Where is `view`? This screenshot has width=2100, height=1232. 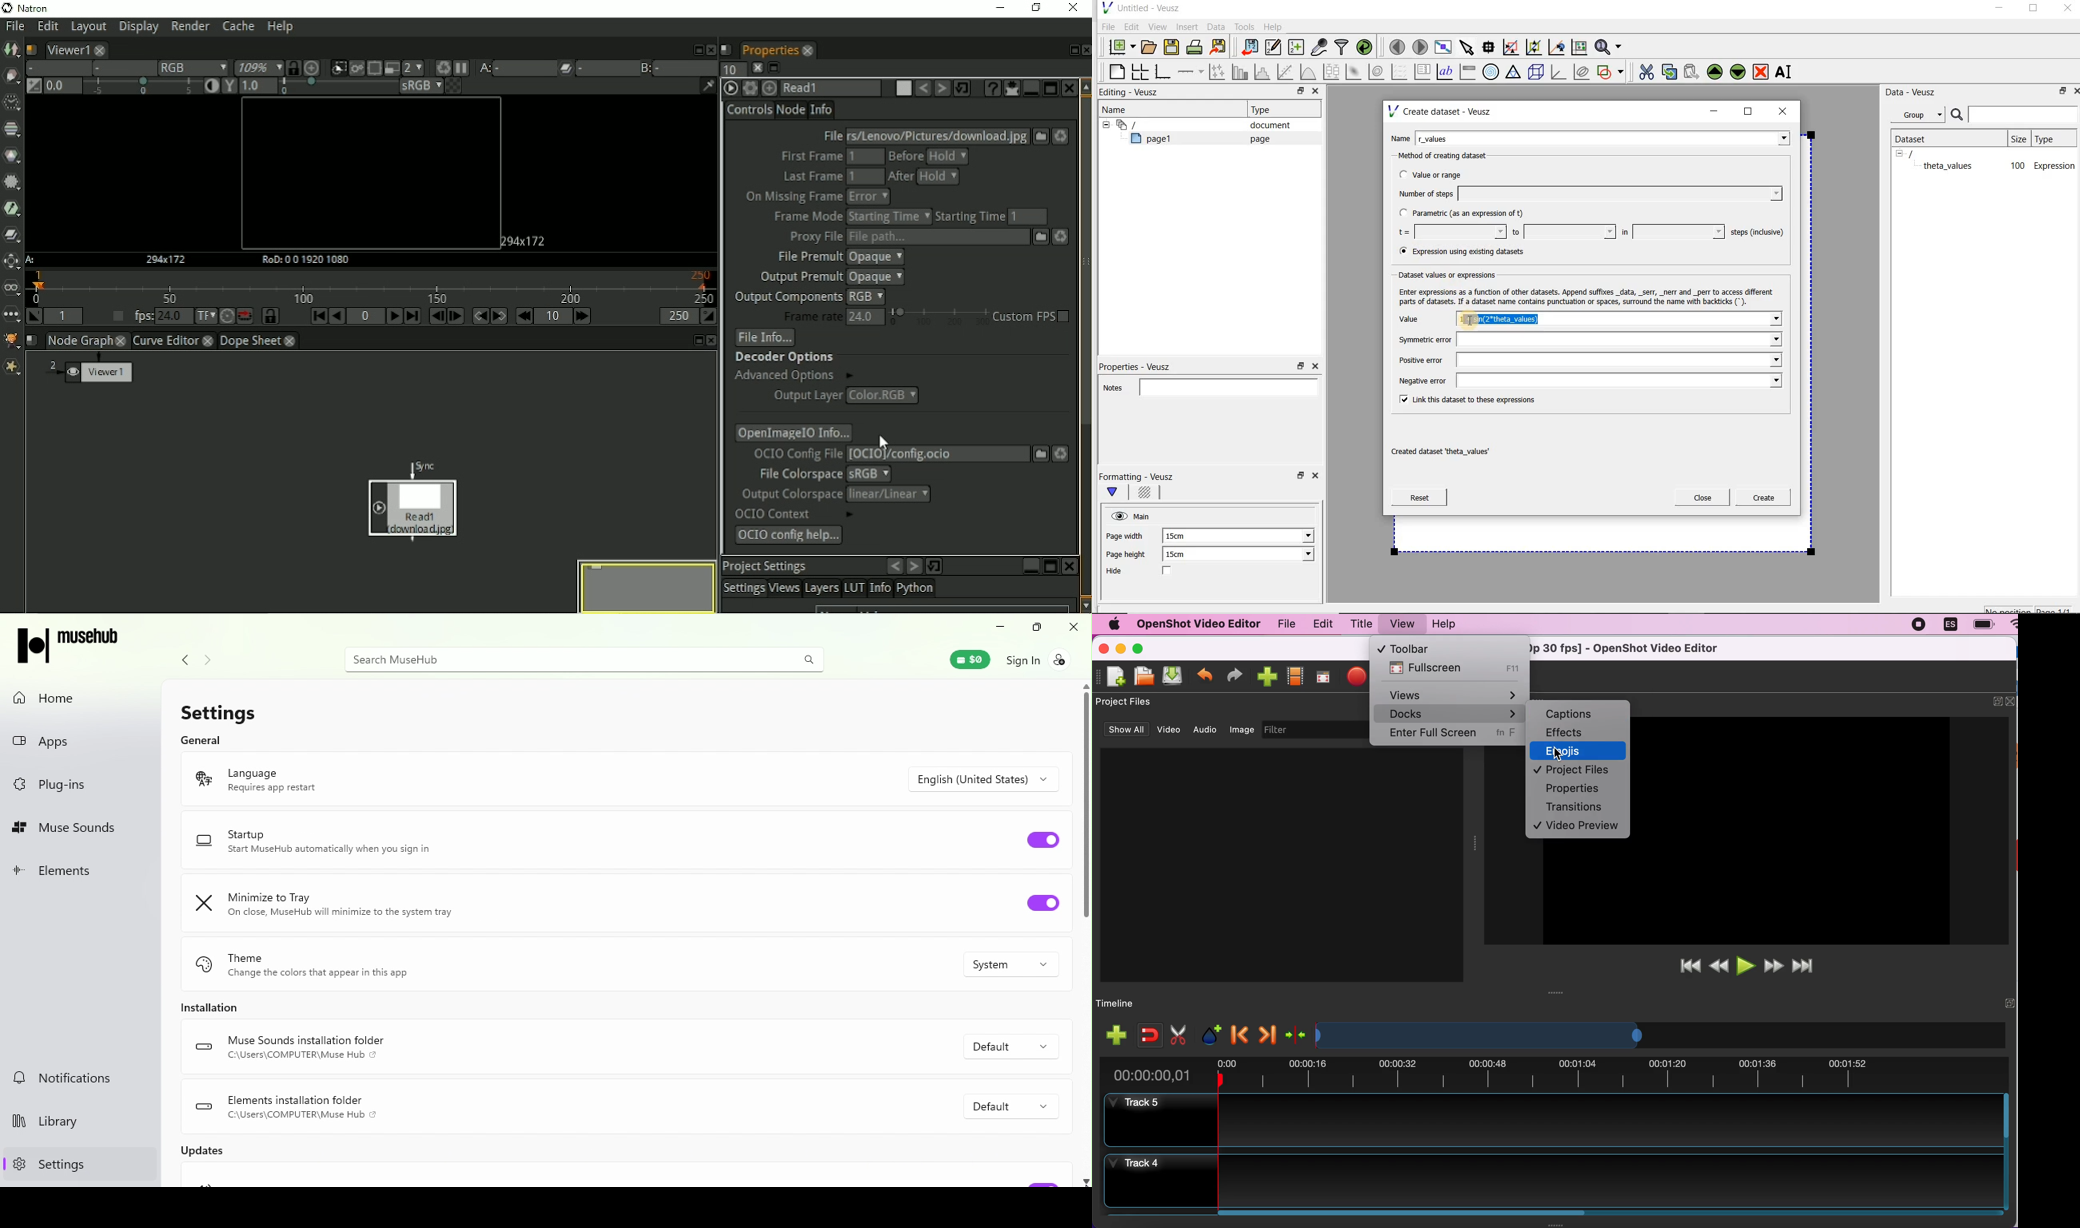
view is located at coordinates (1398, 624).